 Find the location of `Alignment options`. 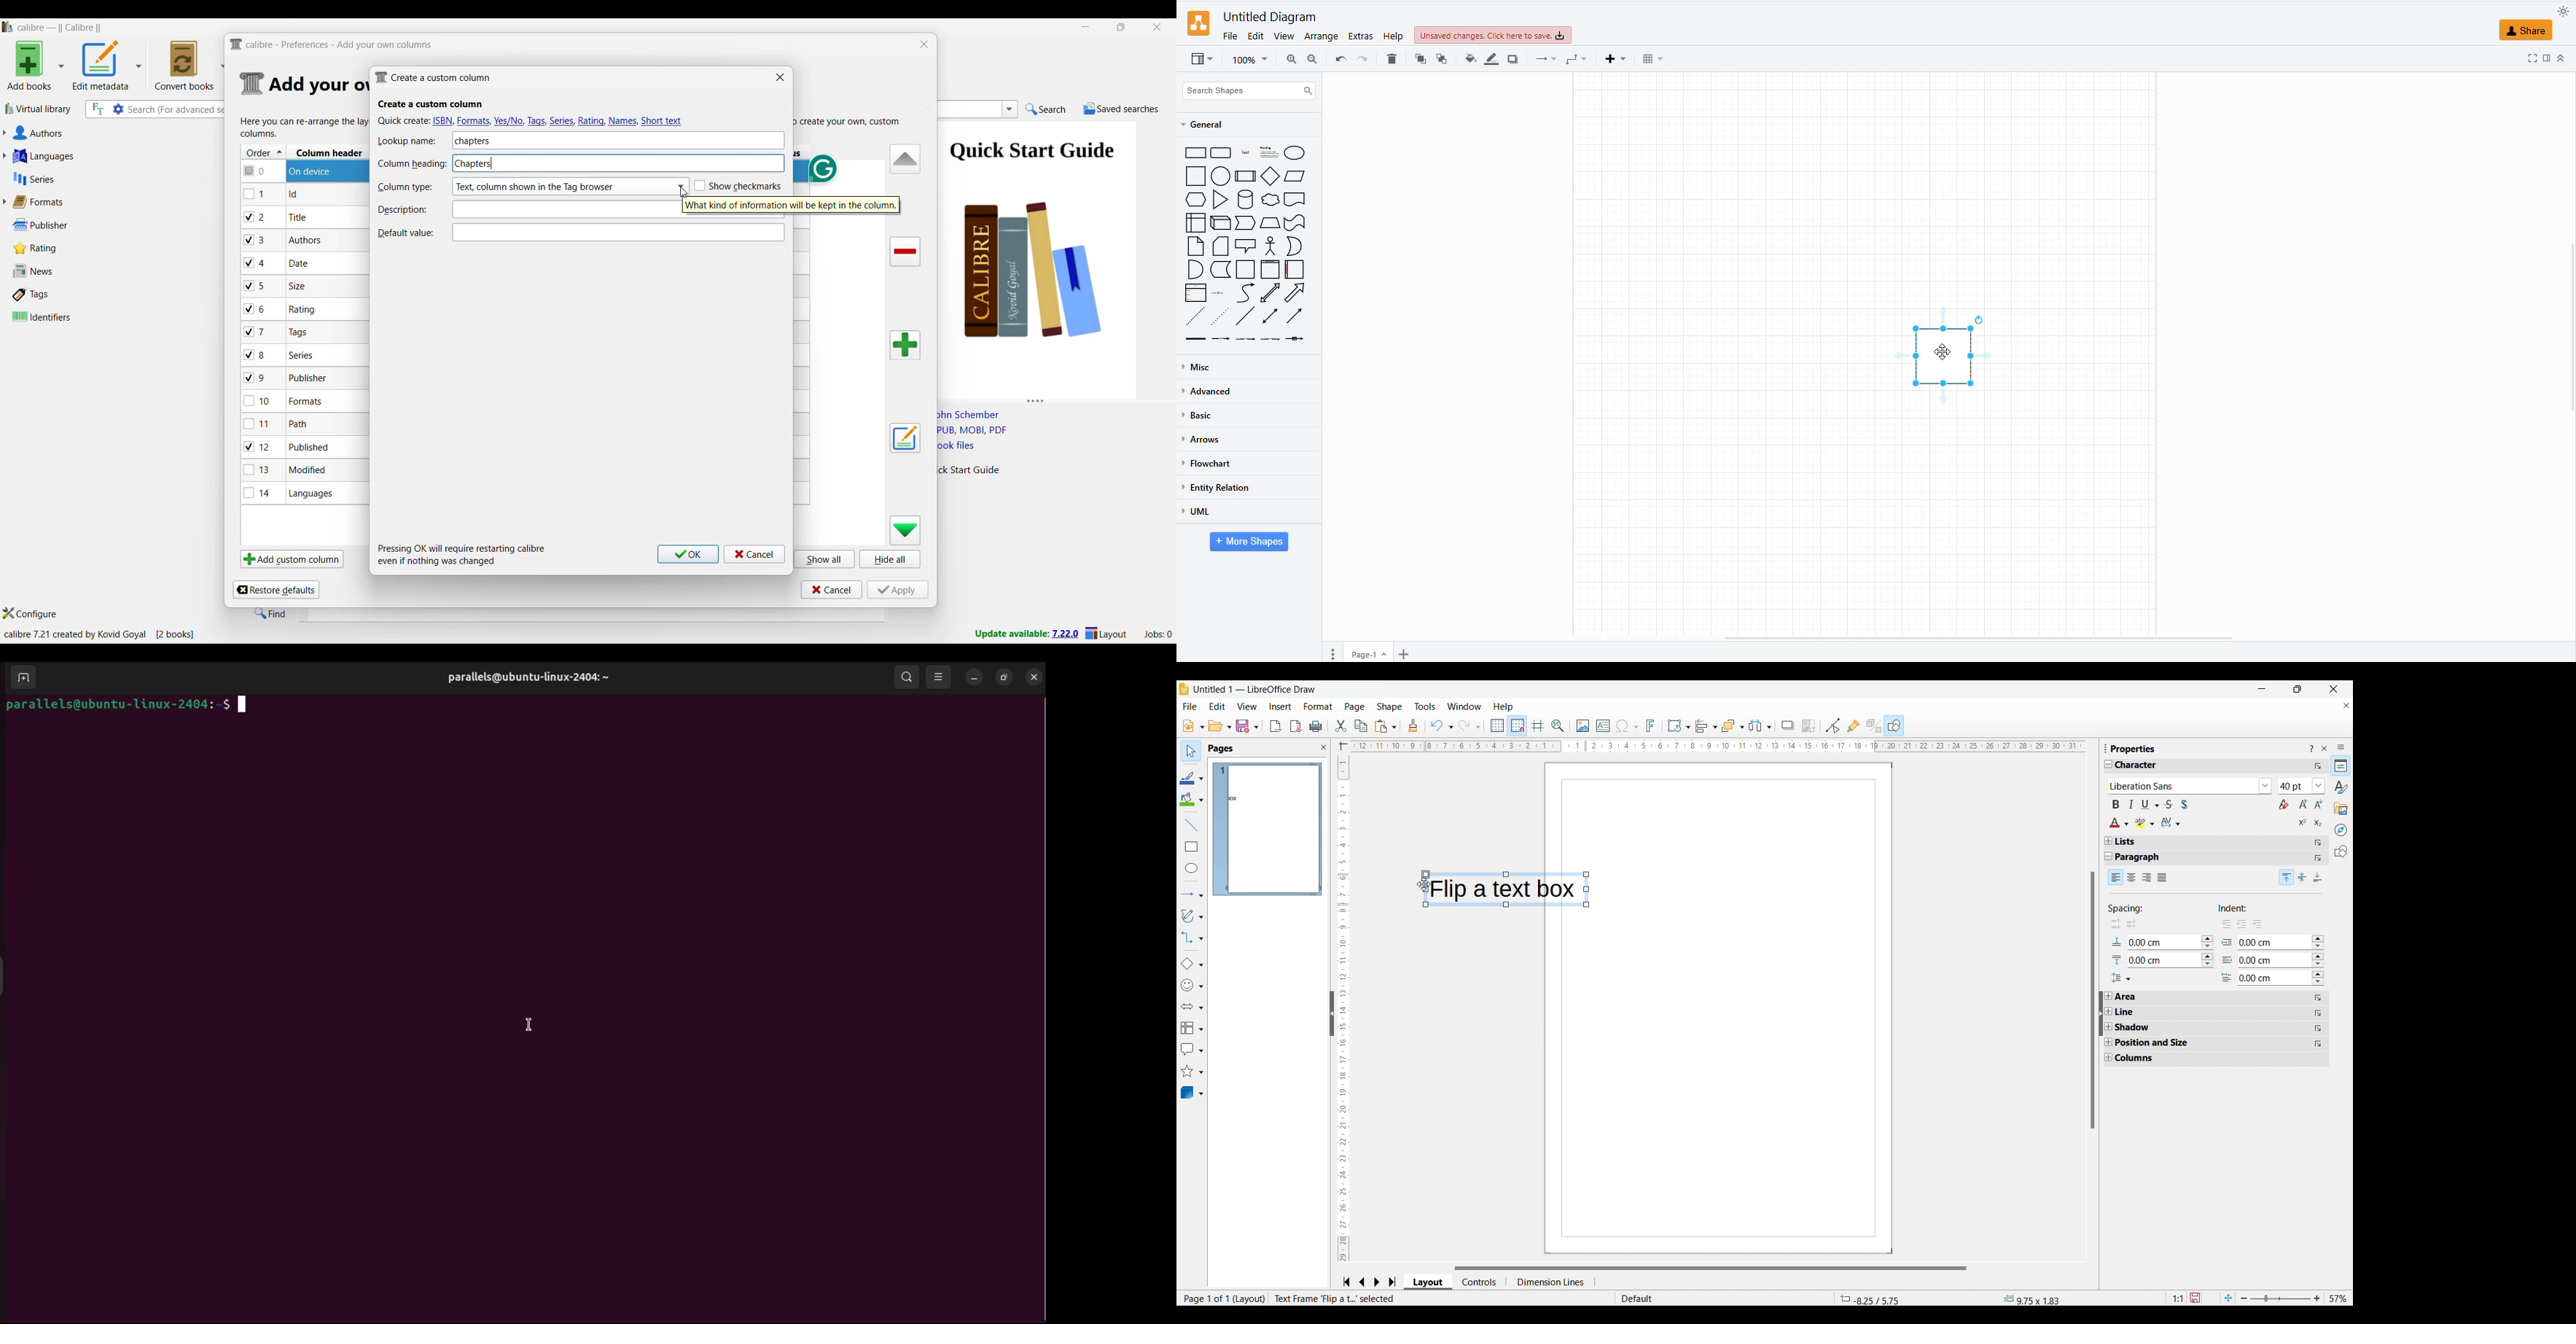

Alignment options is located at coordinates (1706, 726).